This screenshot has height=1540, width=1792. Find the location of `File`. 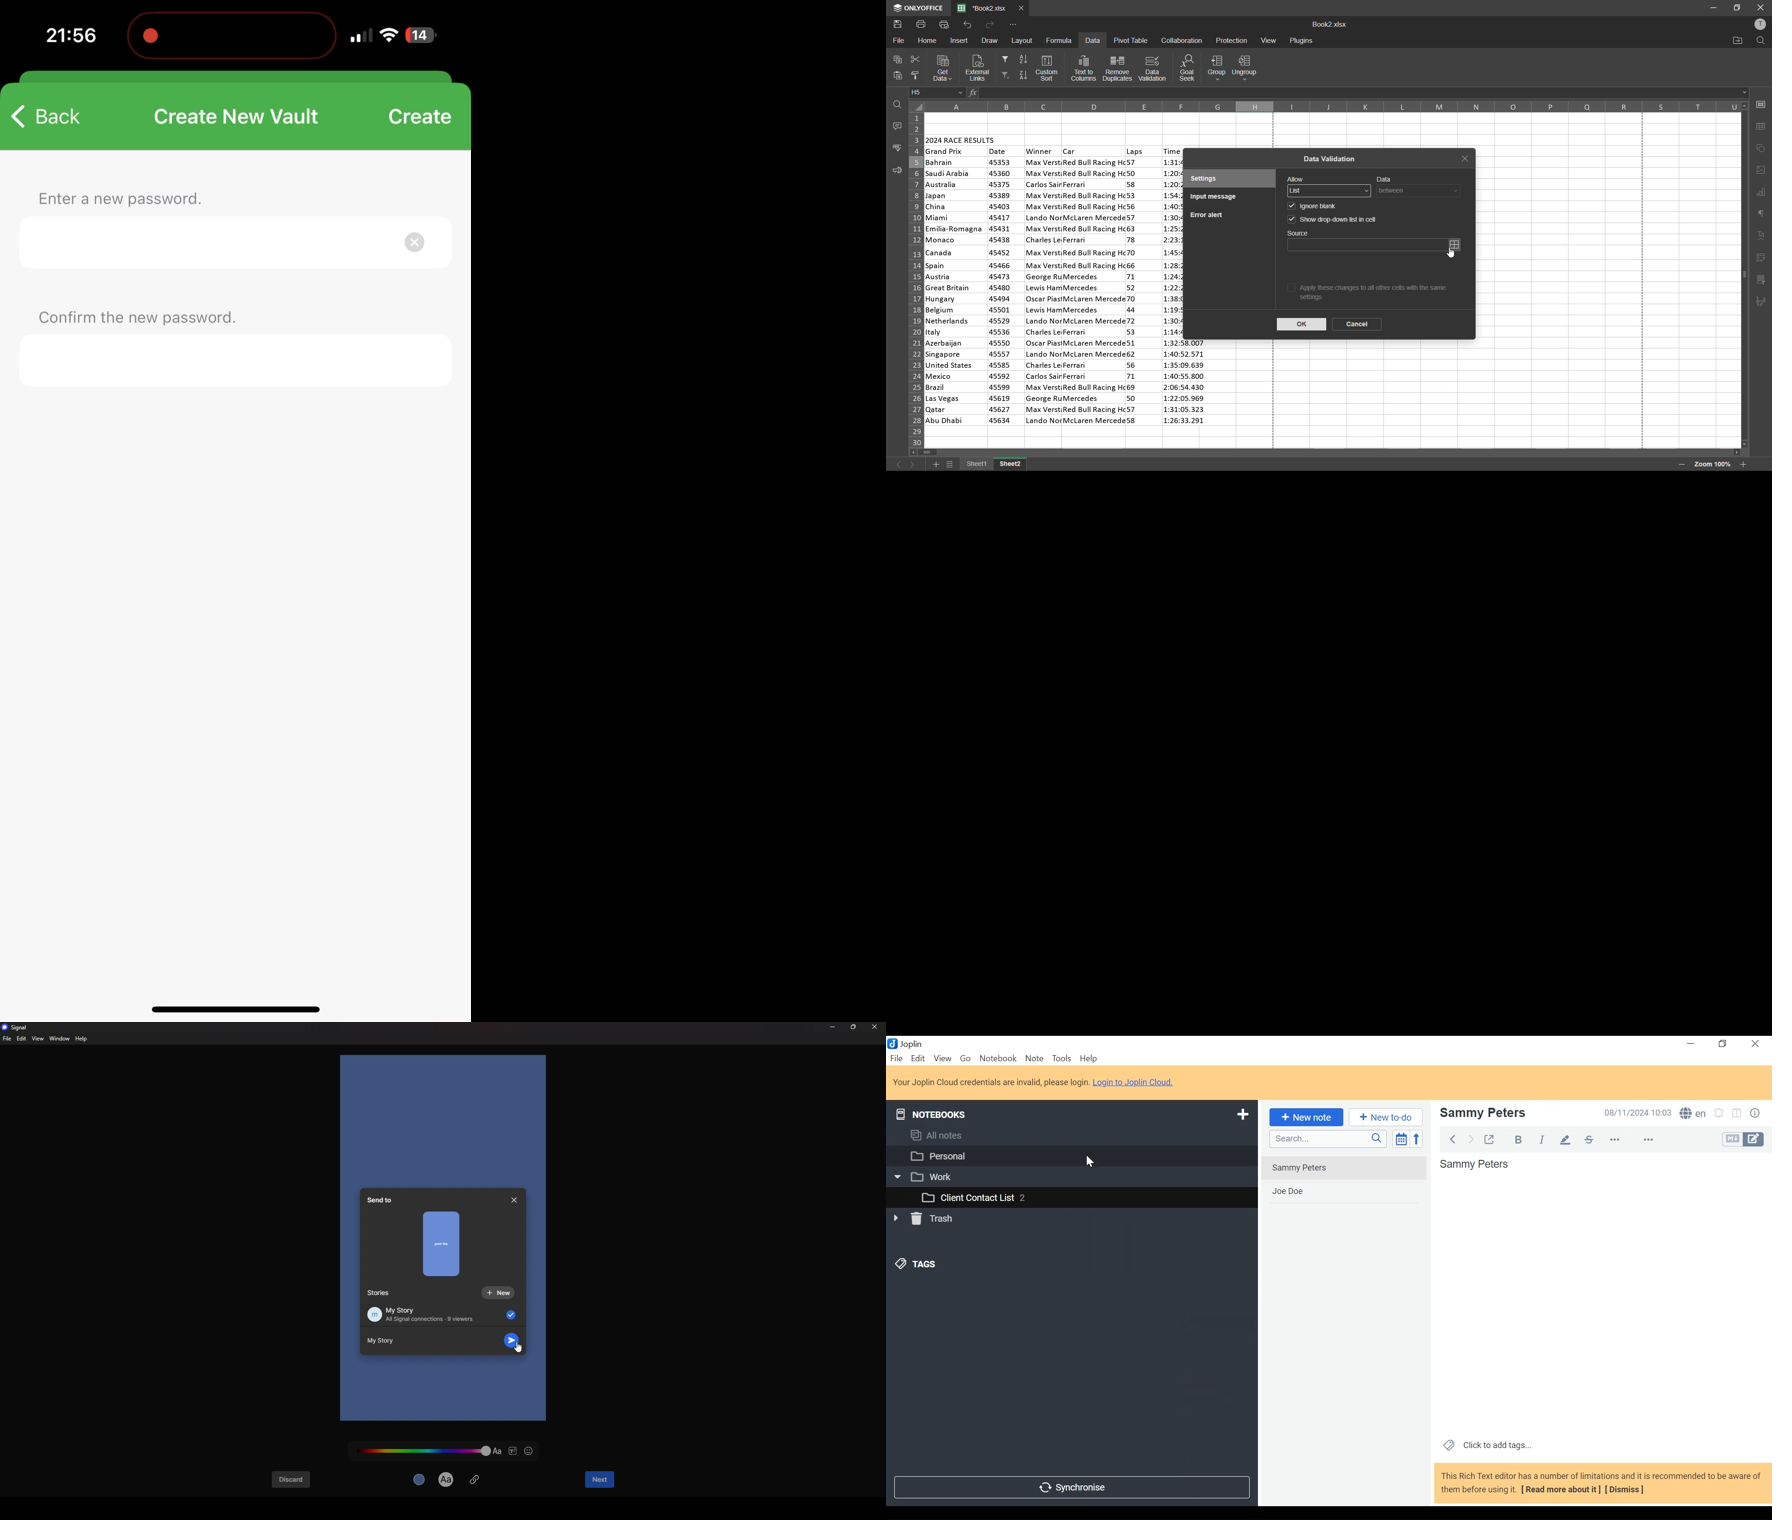

File is located at coordinates (897, 1057).